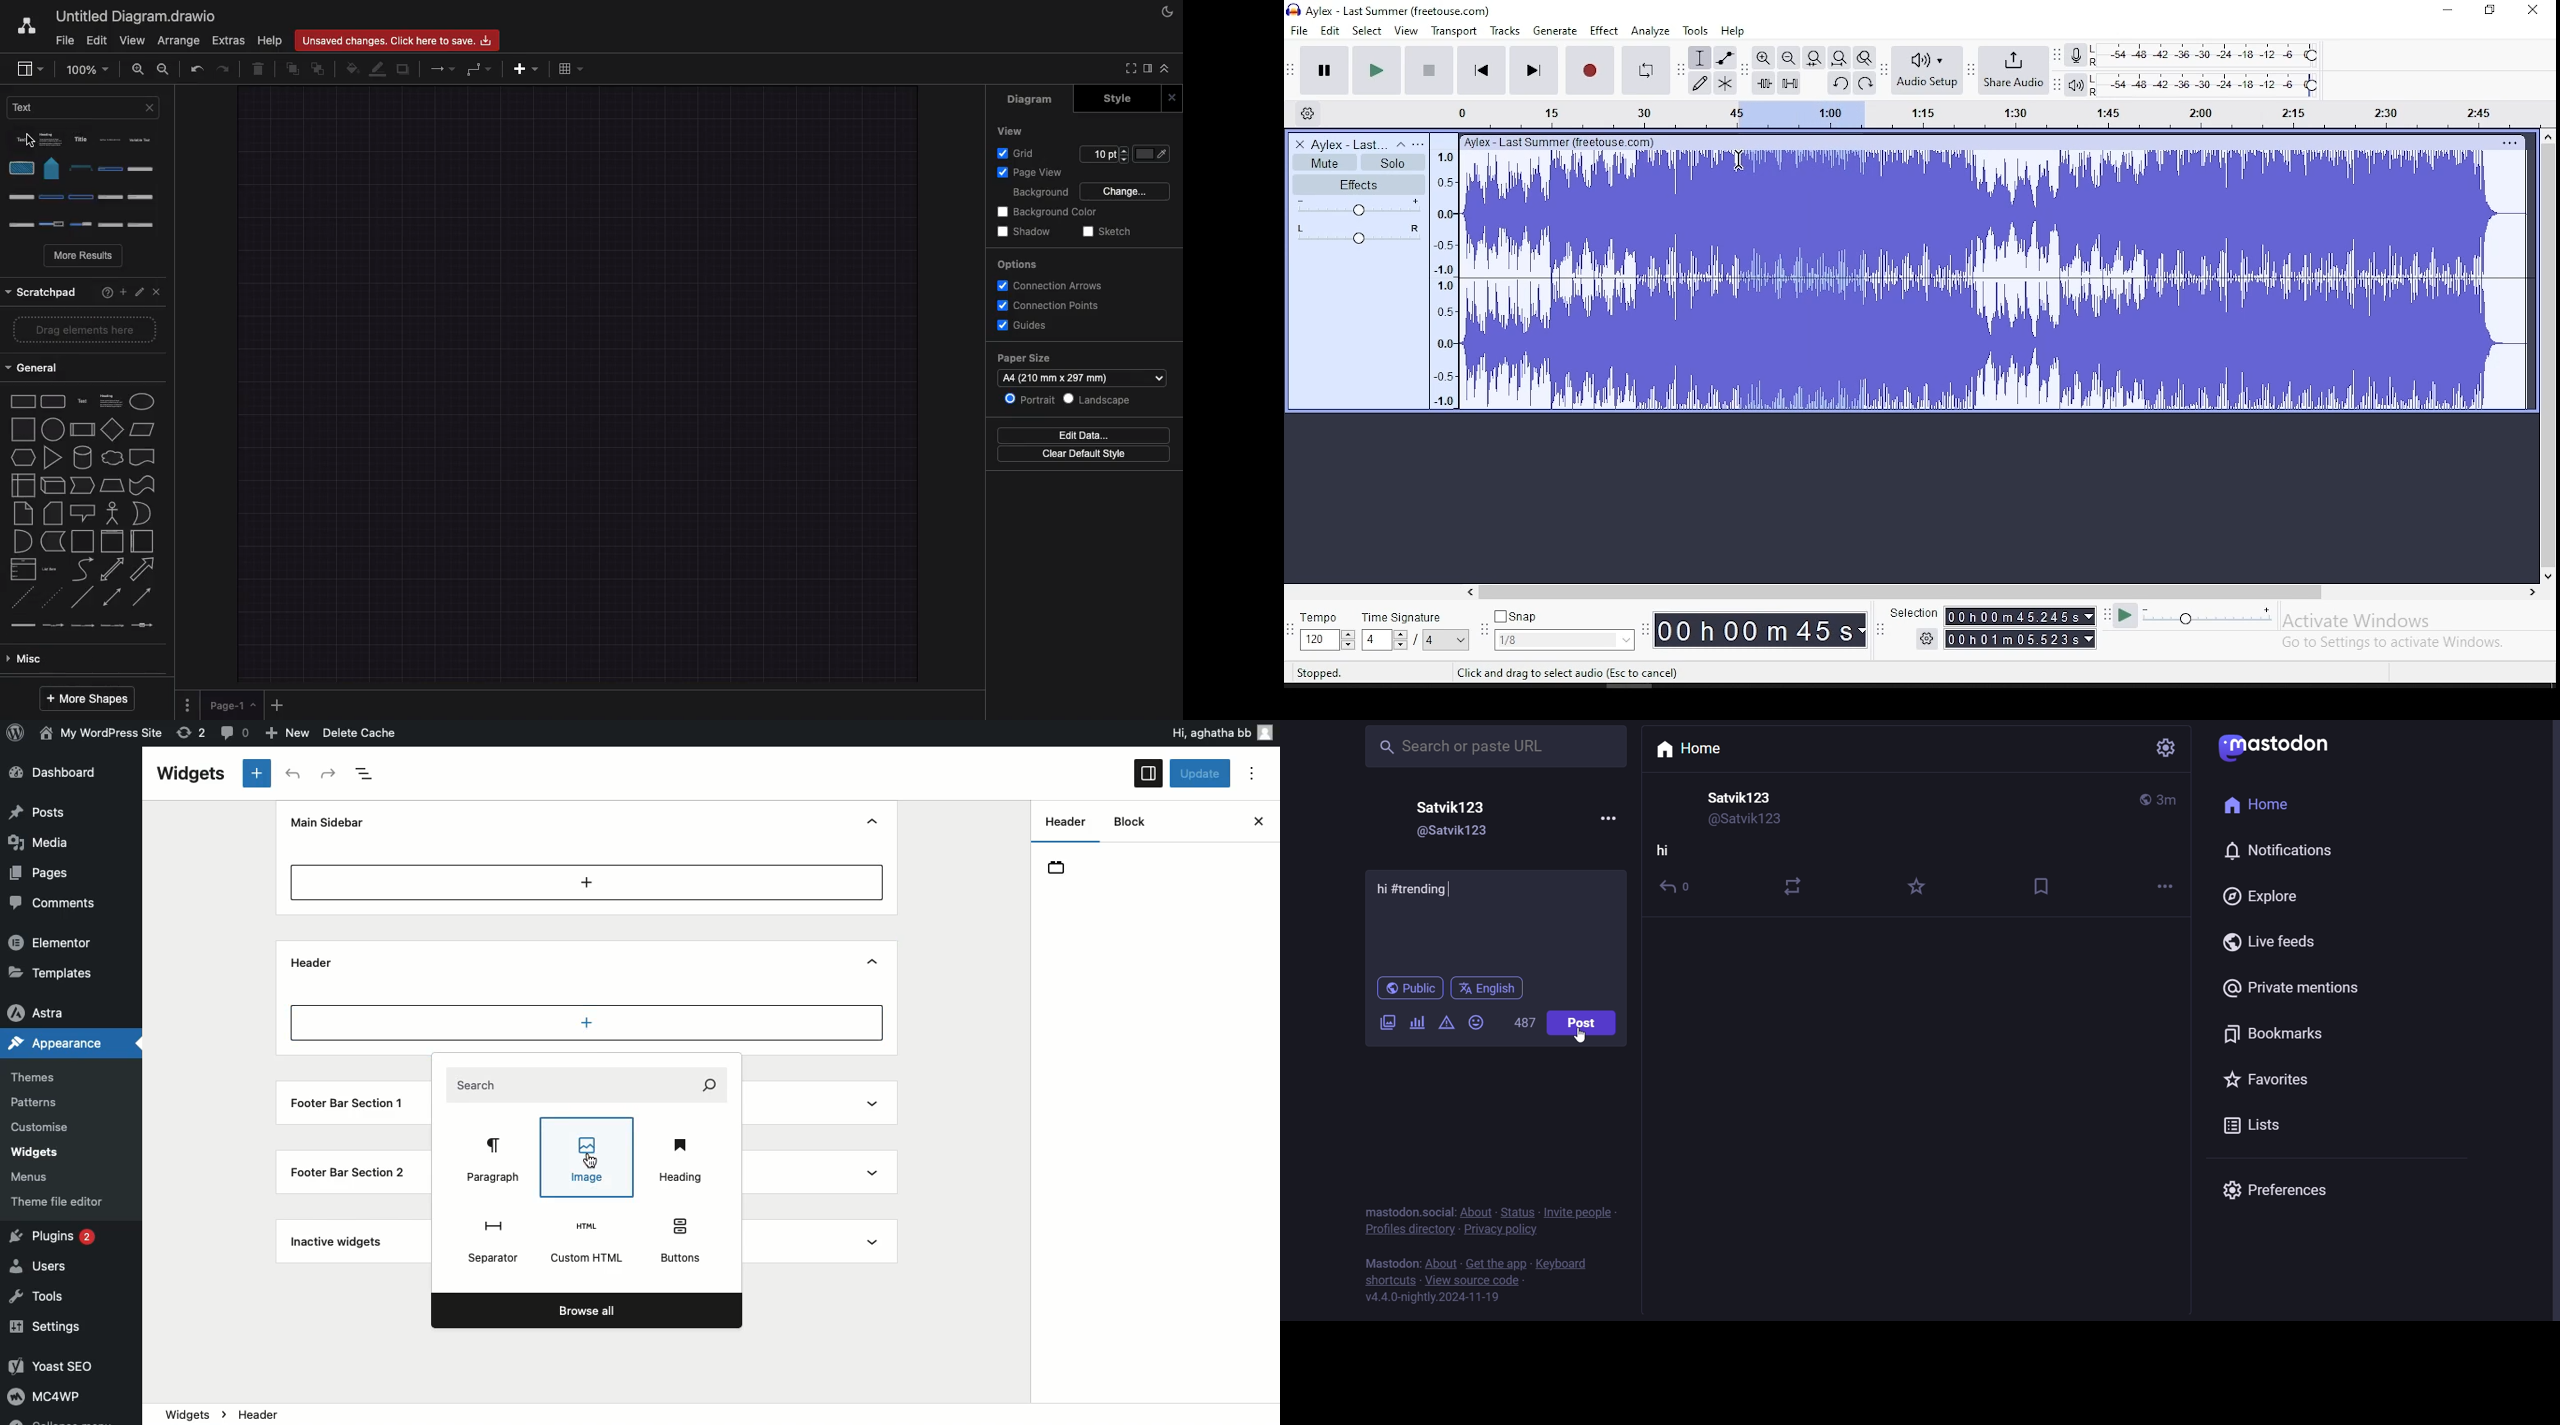 The height and width of the screenshot is (1428, 2576). Describe the element at coordinates (2212, 54) in the screenshot. I see `recording level` at that location.